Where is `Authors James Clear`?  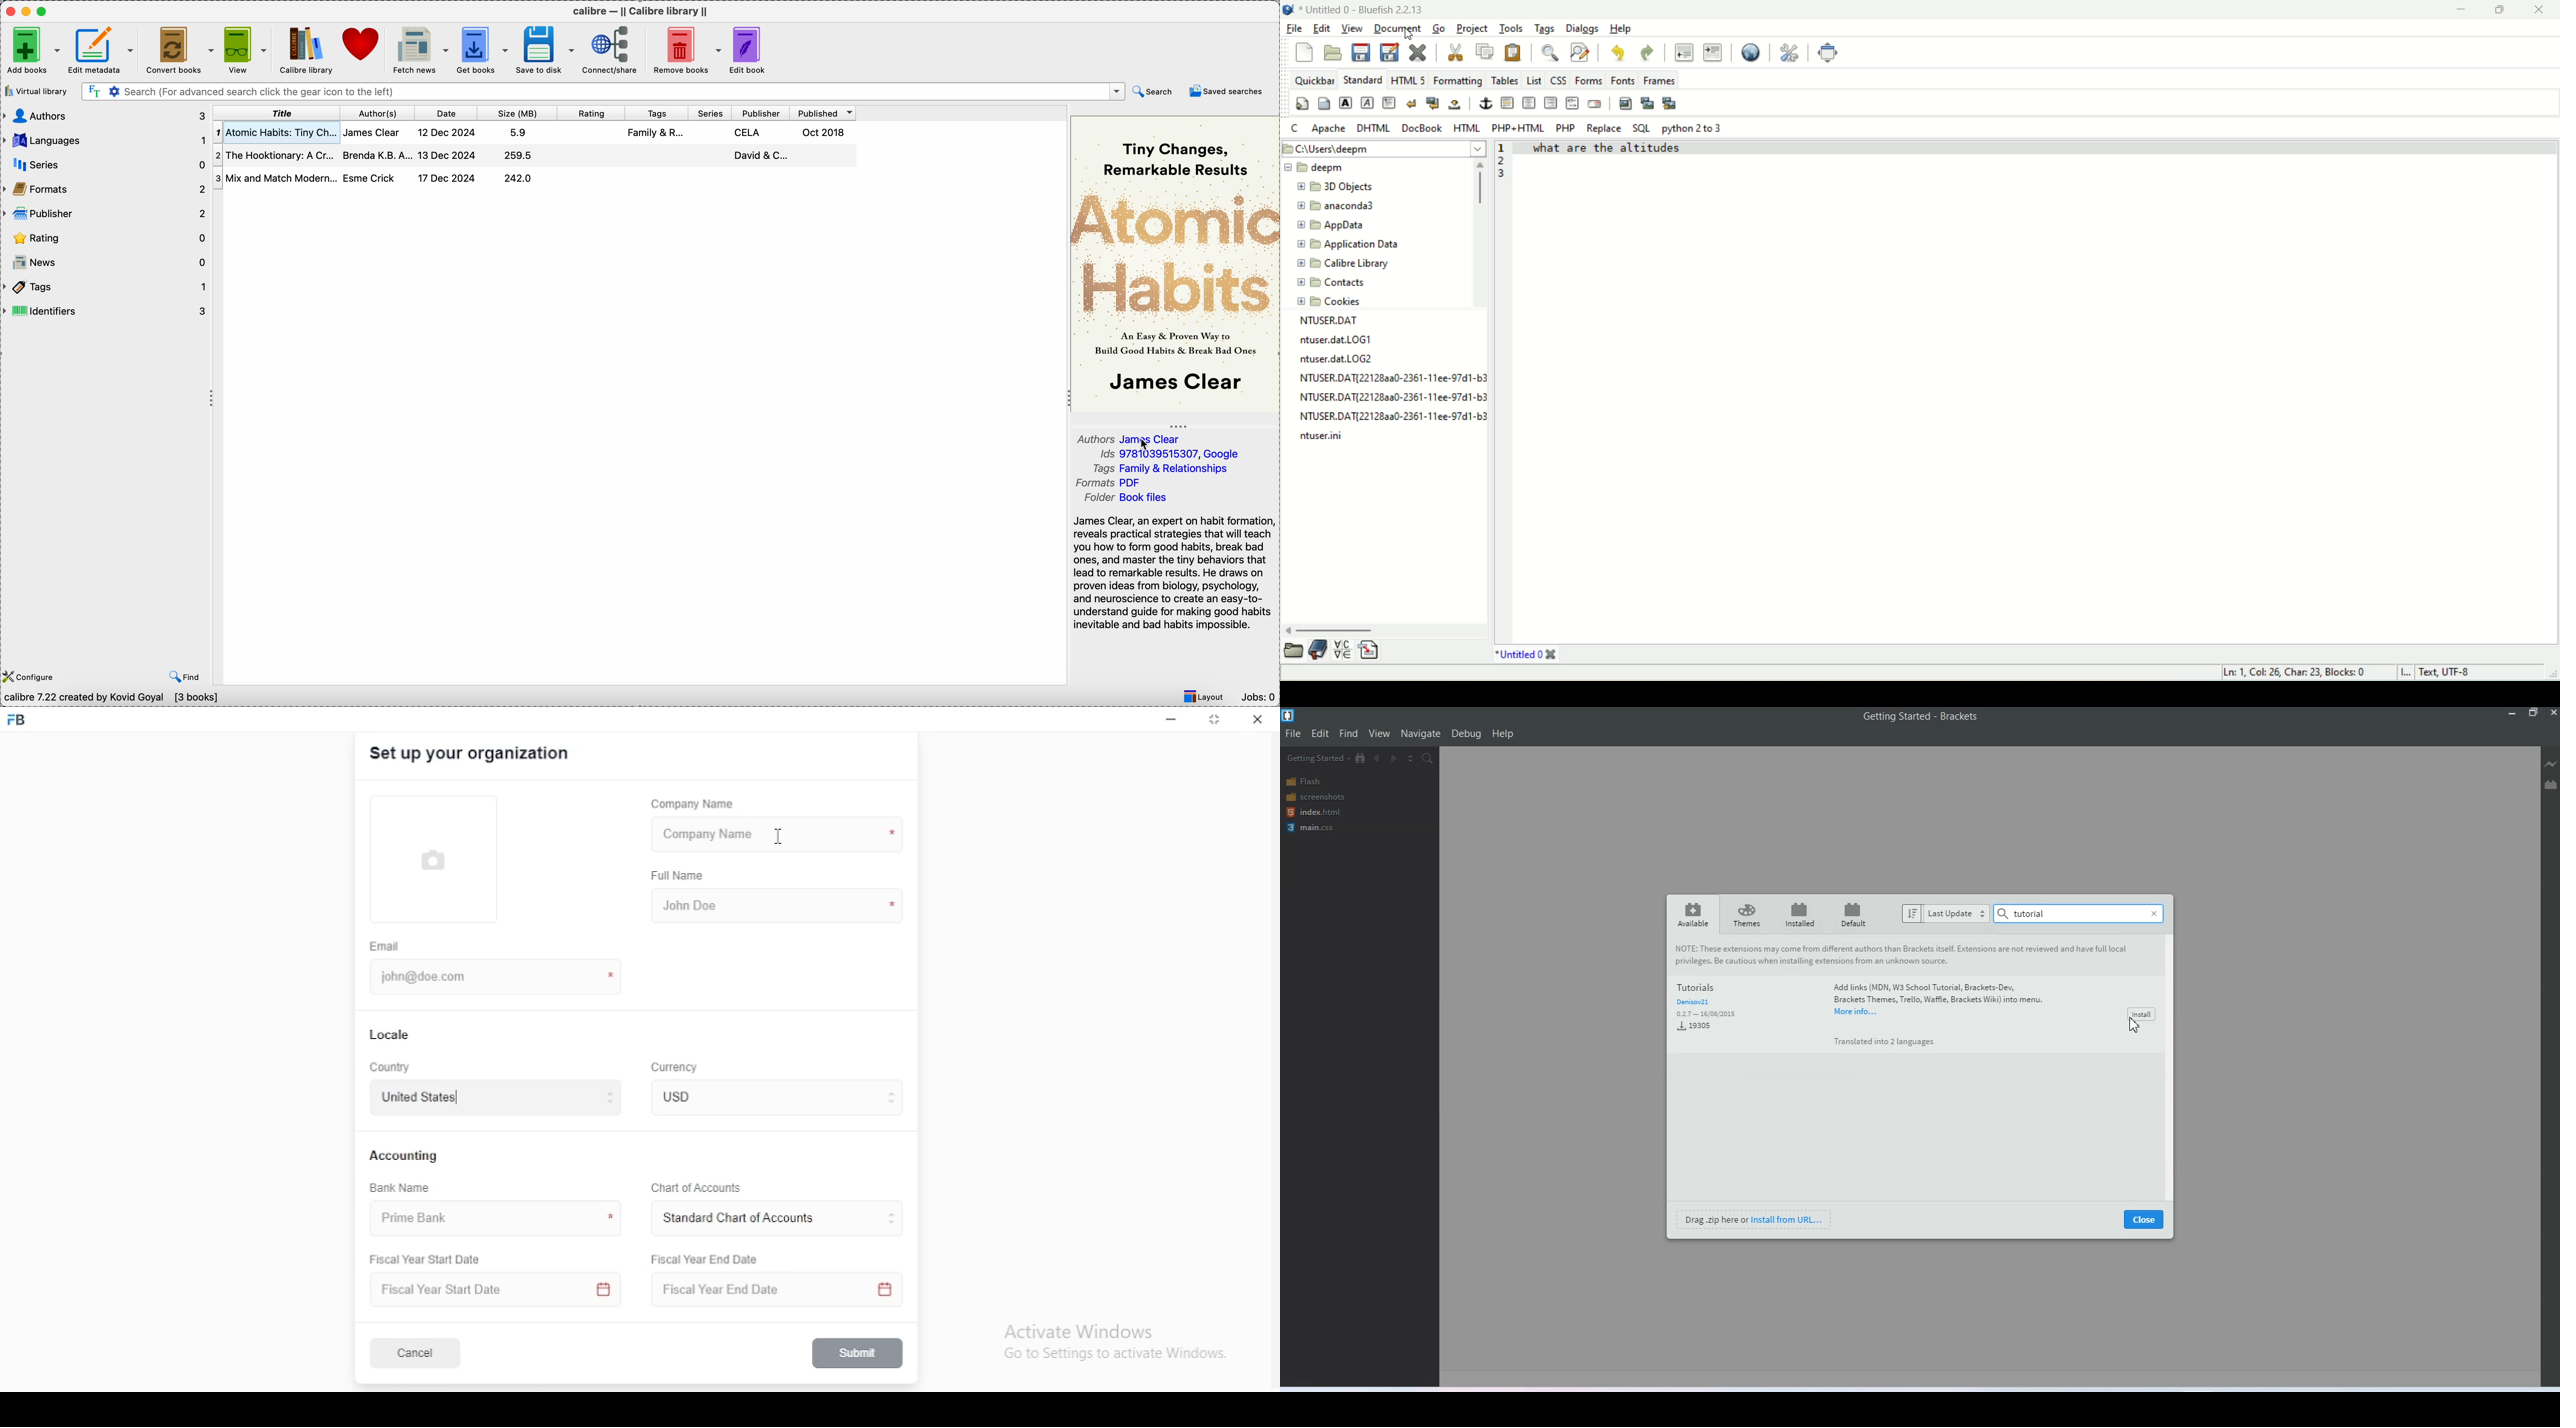 Authors James Clear is located at coordinates (1132, 438).